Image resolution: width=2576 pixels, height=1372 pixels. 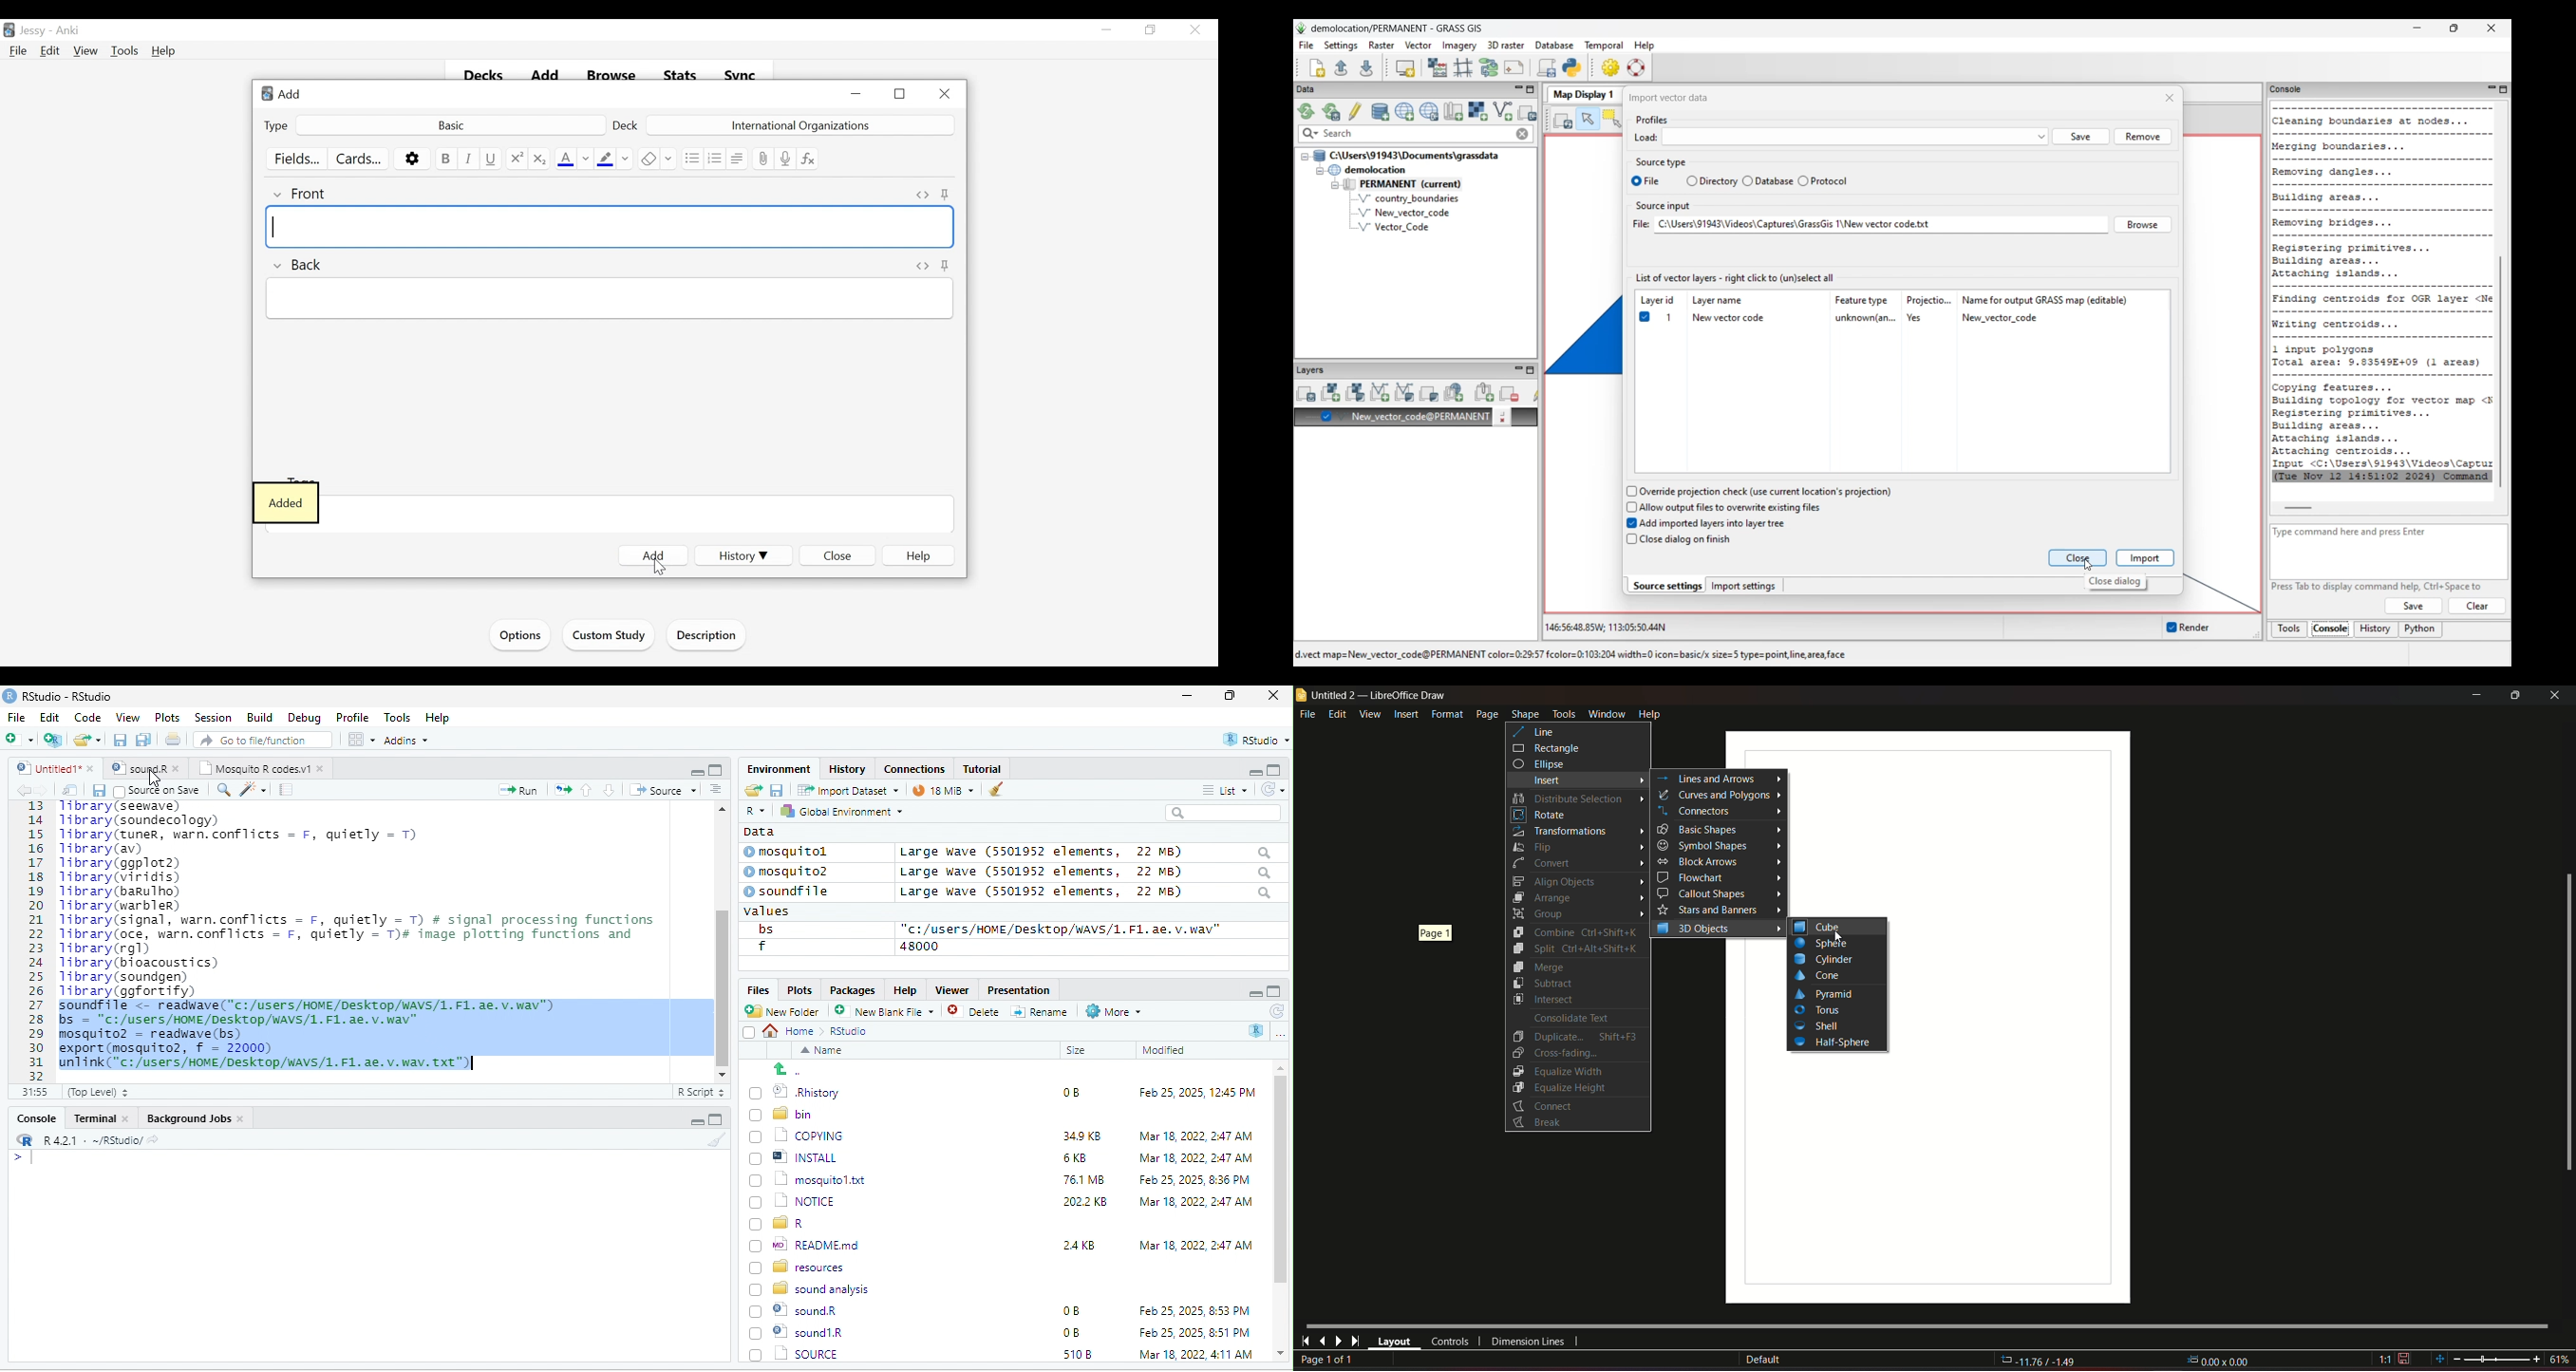 What do you see at coordinates (89, 740) in the screenshot?
I see `folder` at bounding box center [89, 740].